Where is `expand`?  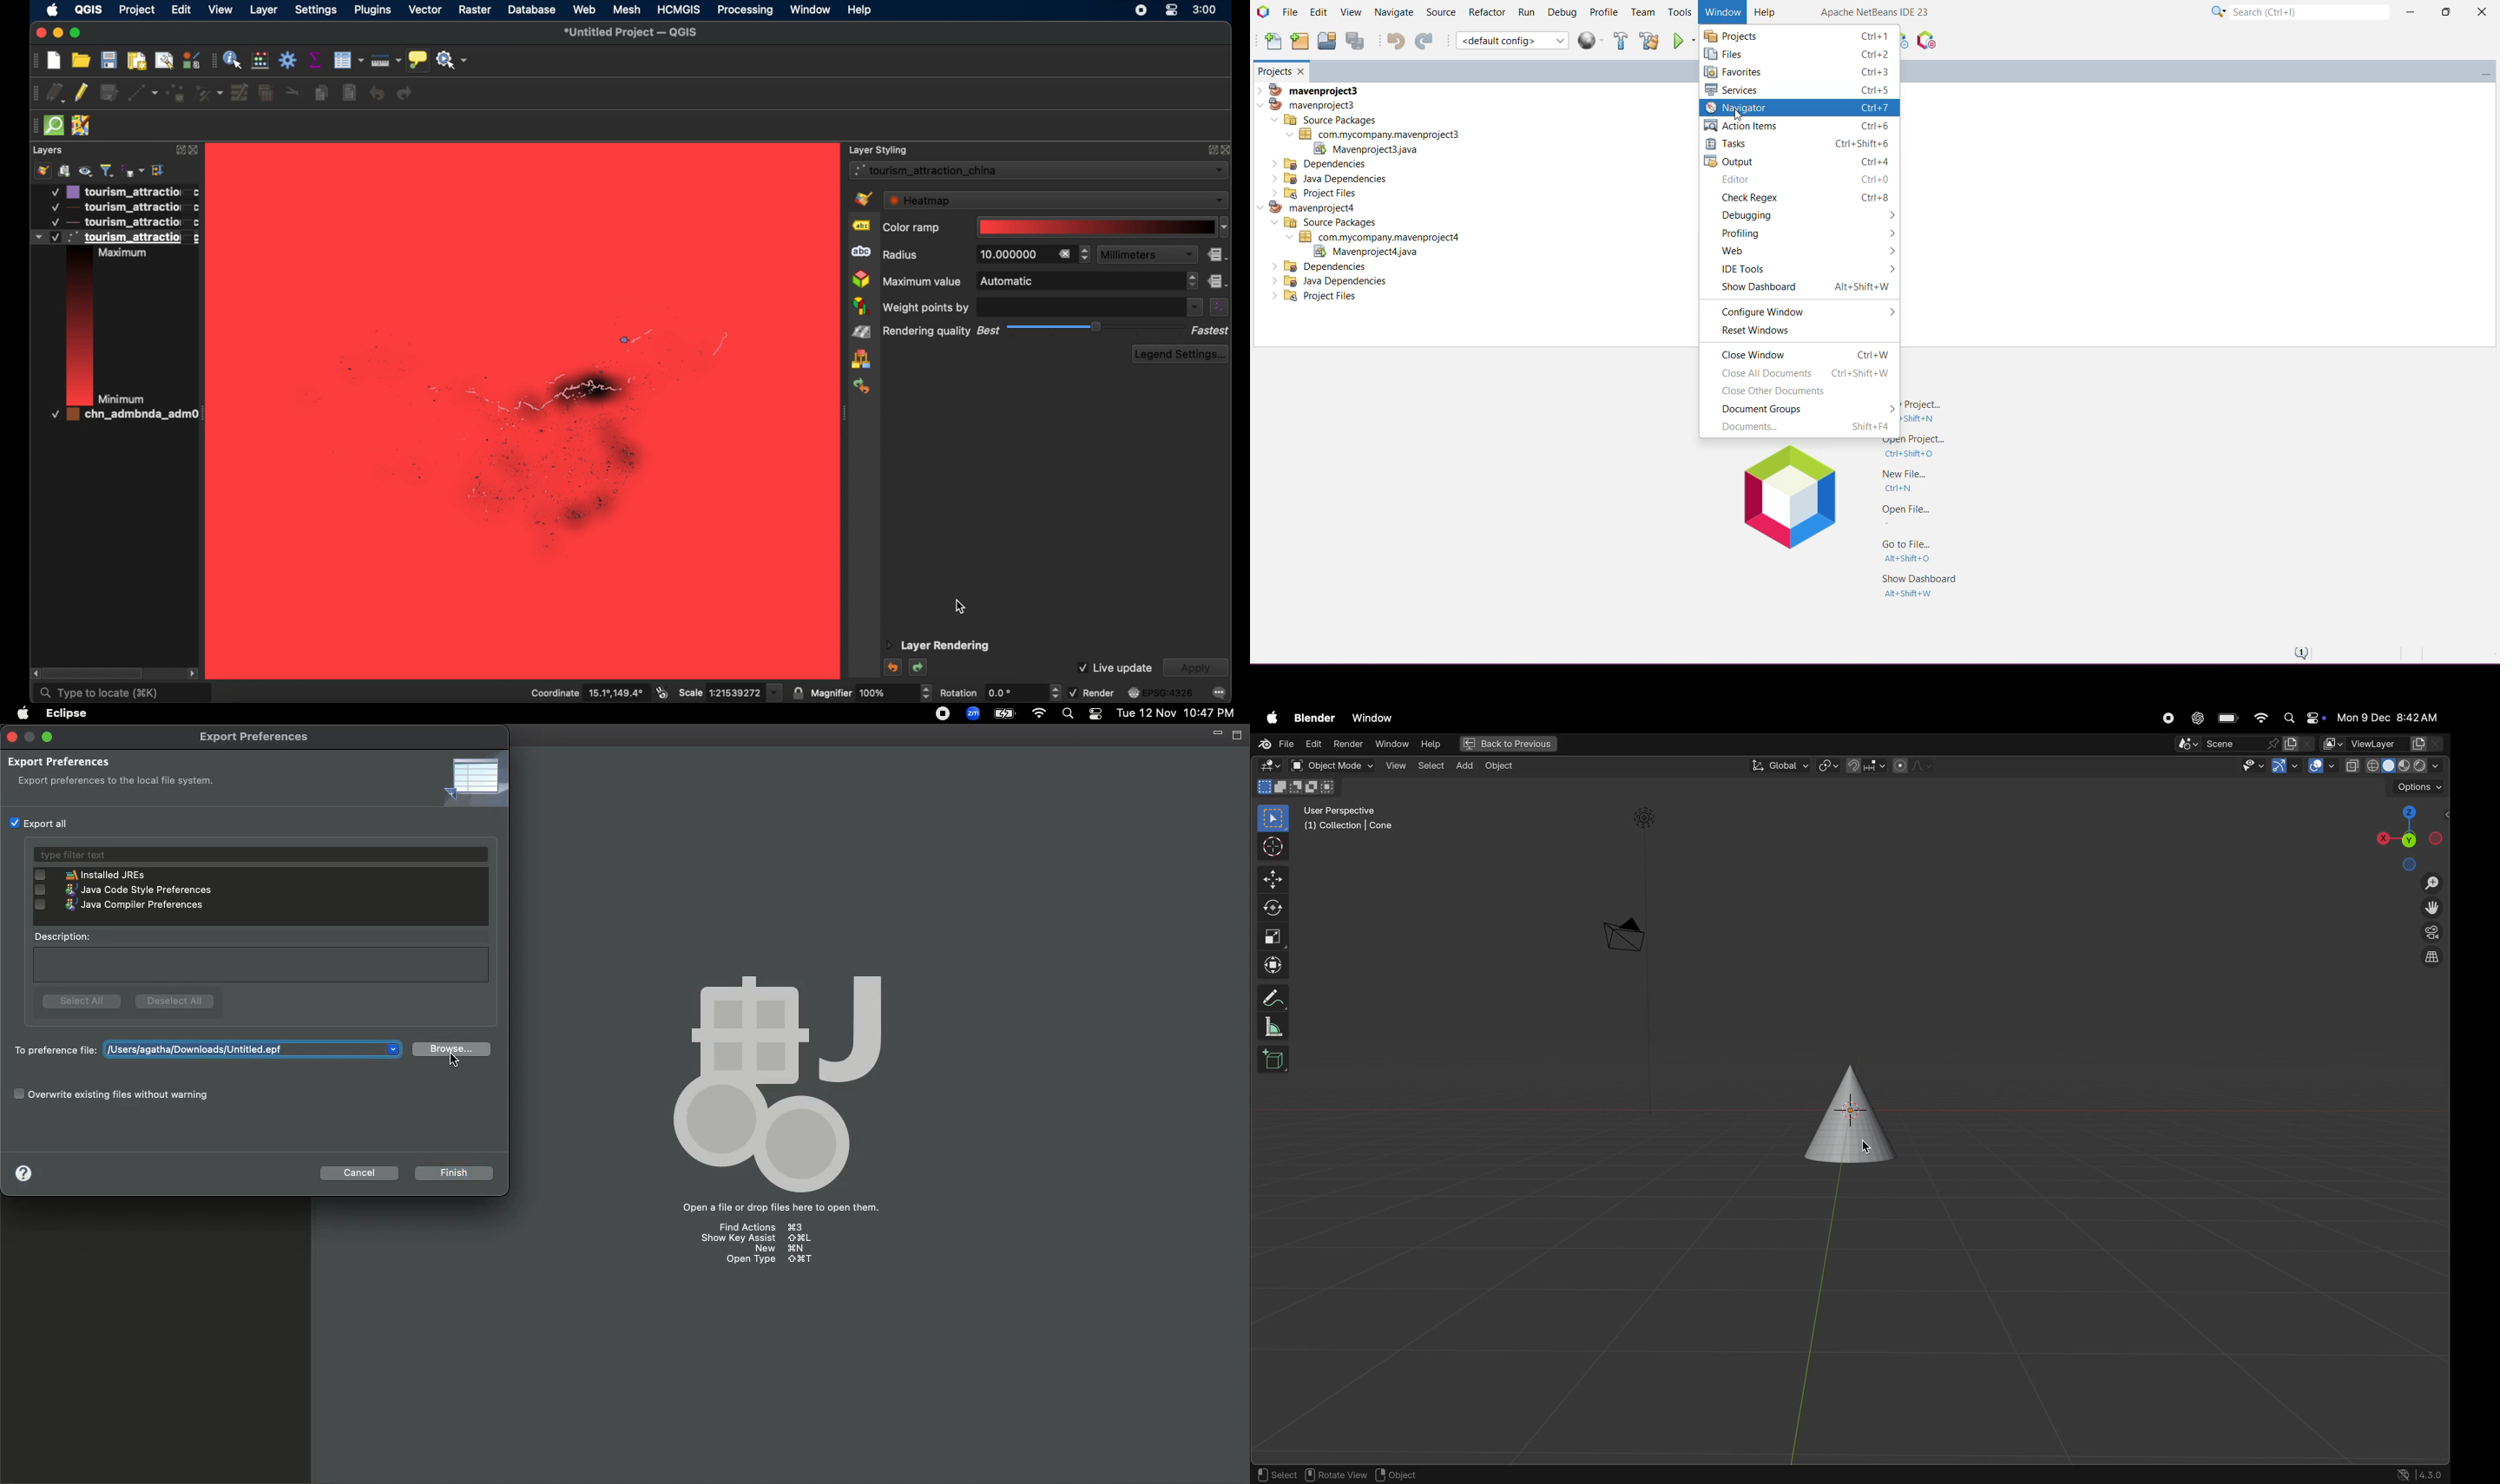
expand is located at coordinates (178, 150).